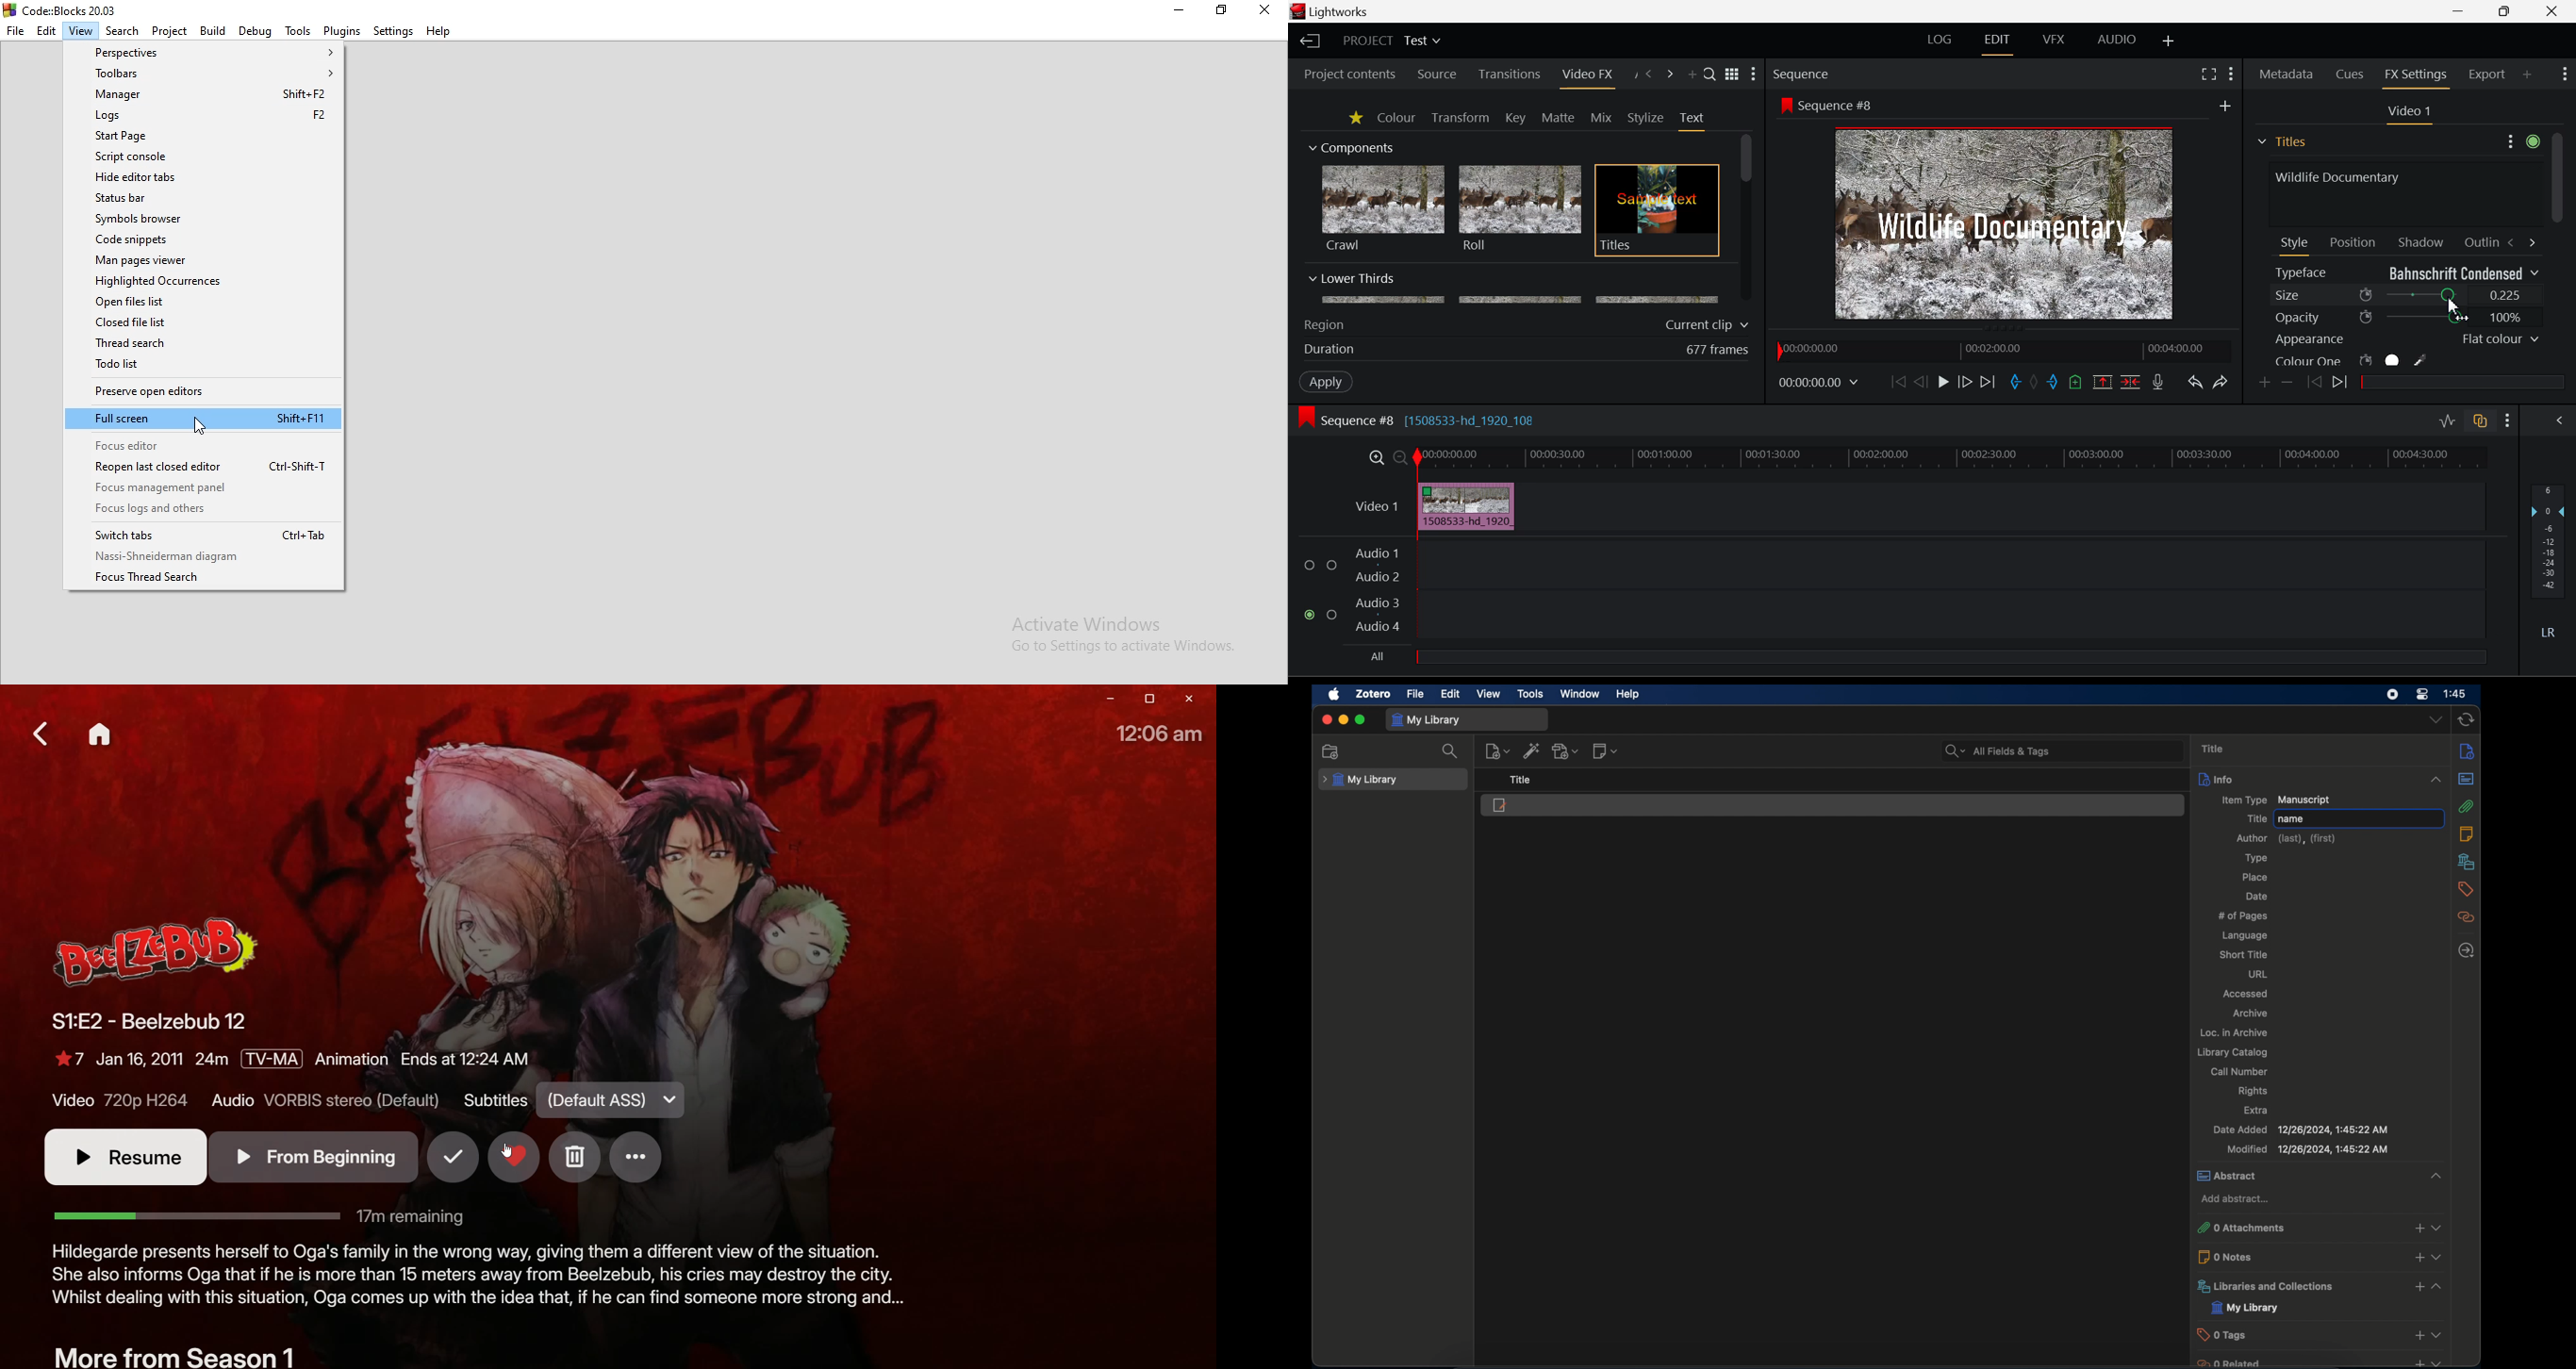  Describe the element at coordinates (205, 509) in the screenshot. I see `Focus legs and others` at that location.